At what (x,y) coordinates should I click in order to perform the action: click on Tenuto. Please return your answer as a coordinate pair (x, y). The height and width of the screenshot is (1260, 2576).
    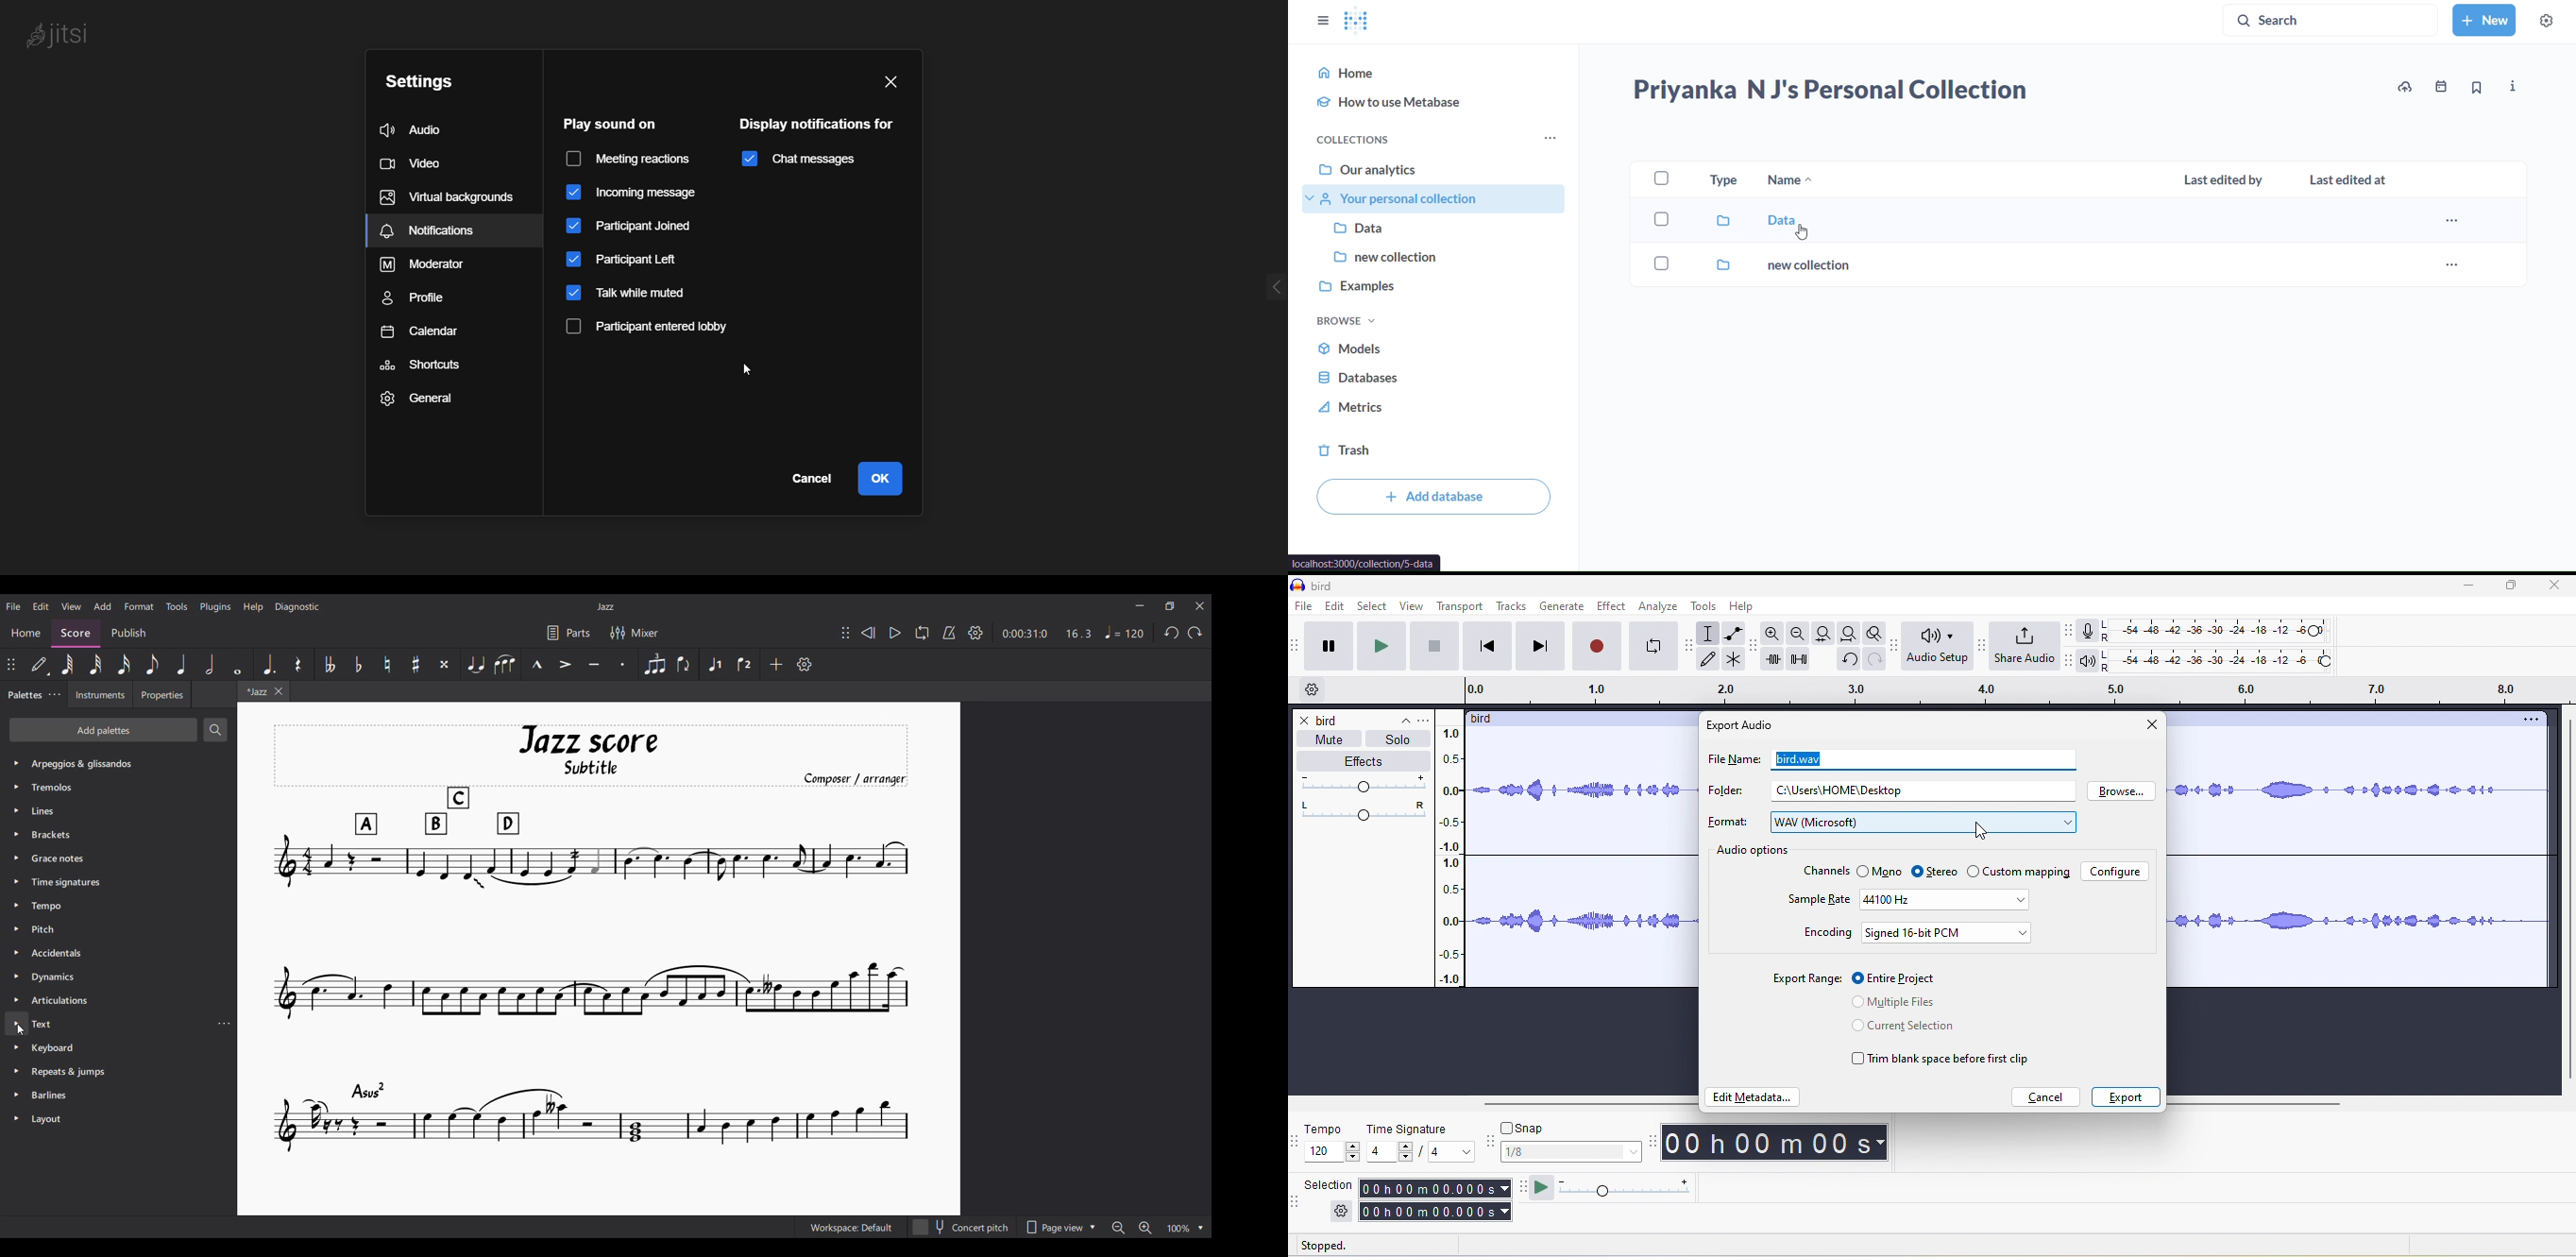
    Looking at the image, I should click on (595, 664).